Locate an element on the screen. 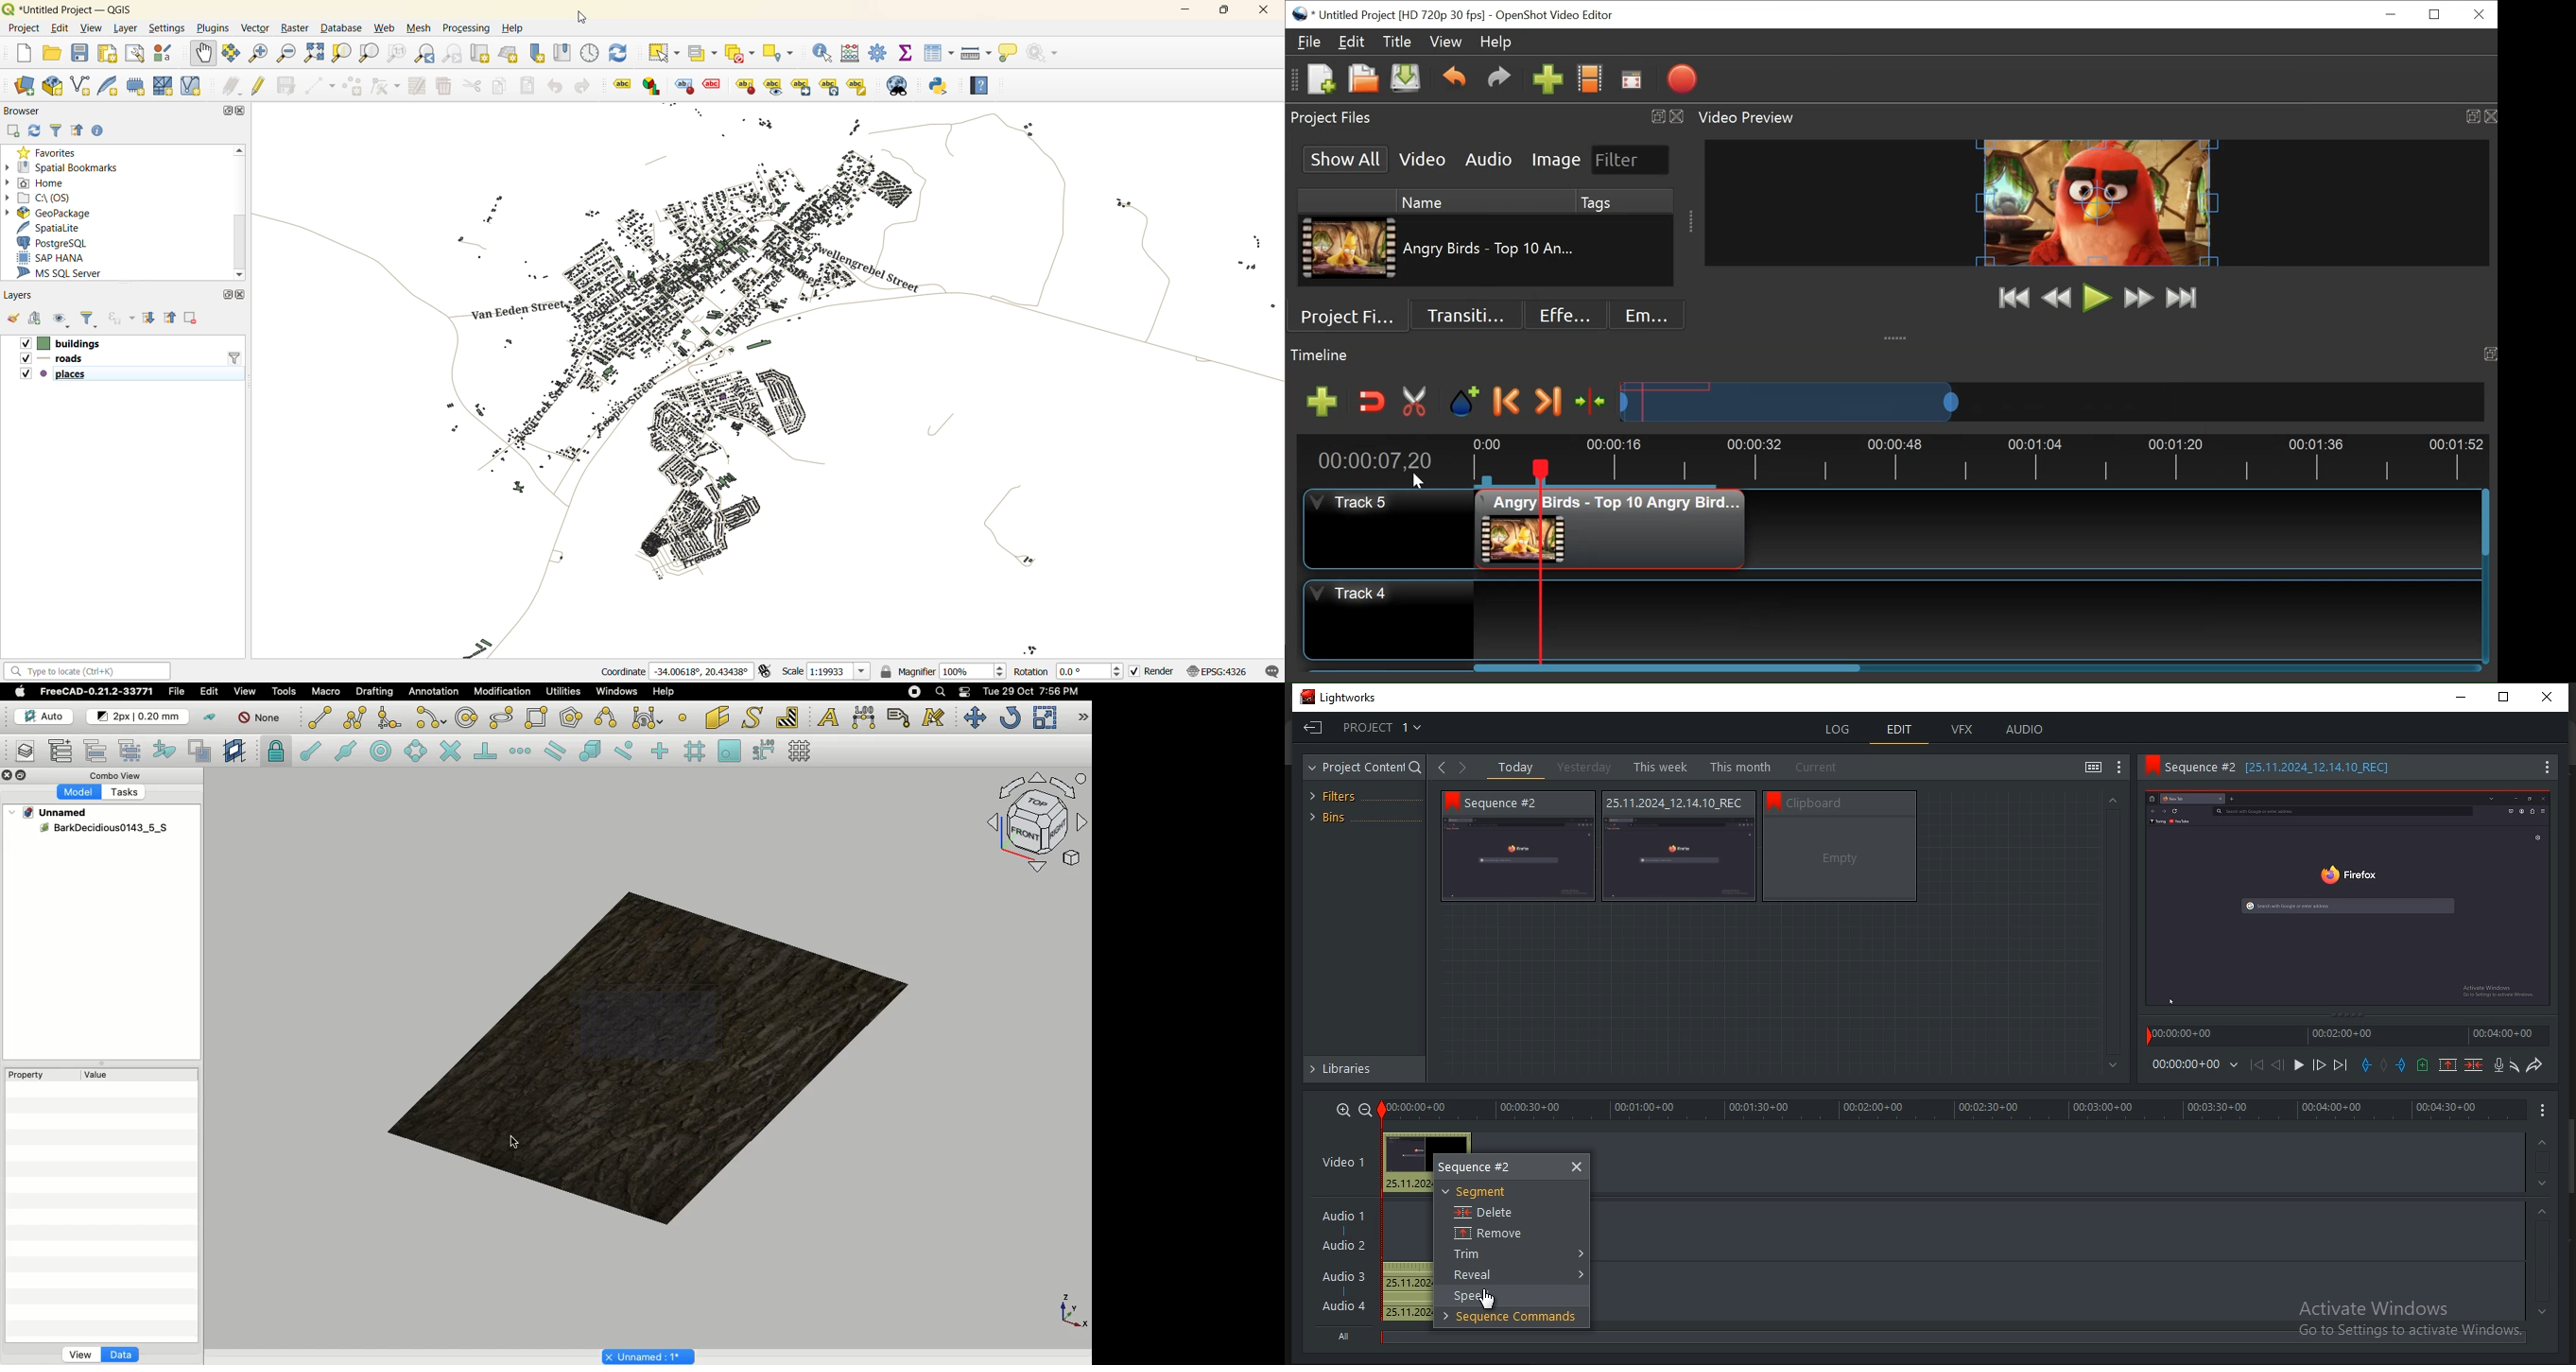 Image resolution: width=2576 pixels, height=1372 pixels. add polygon is located at coordinates (350, 88).